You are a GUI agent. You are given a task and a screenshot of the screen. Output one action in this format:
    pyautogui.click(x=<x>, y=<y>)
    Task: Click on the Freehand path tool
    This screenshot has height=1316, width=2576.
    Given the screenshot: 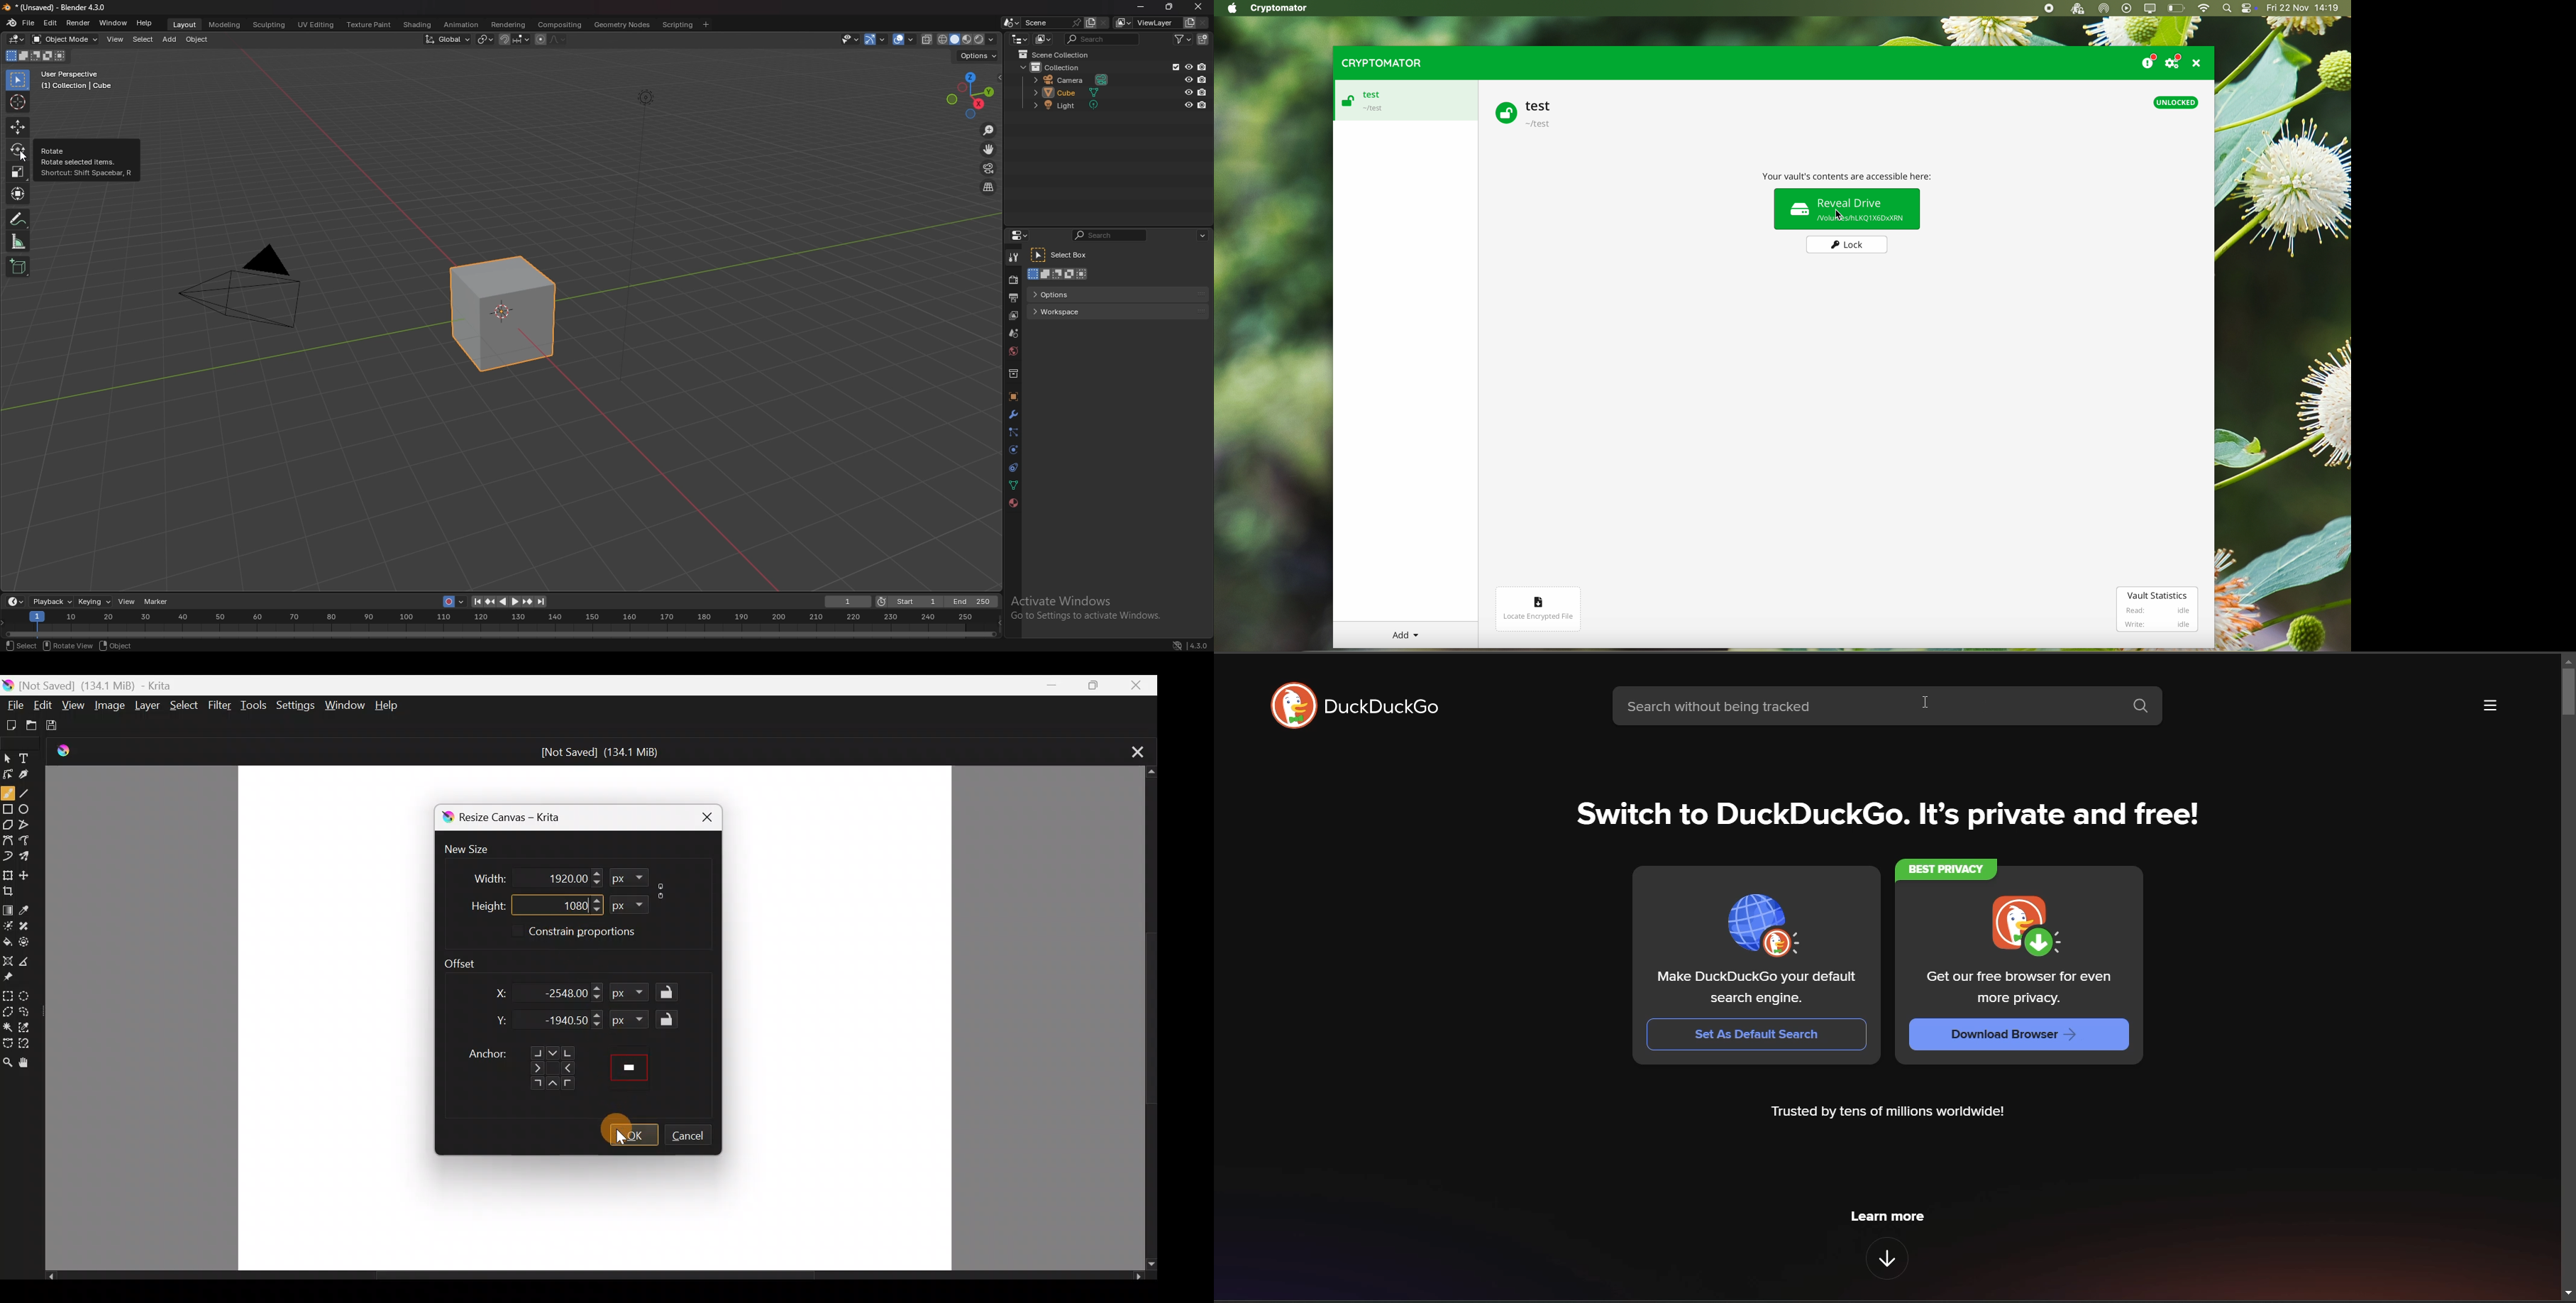 What is the action you would take?
    pyautogui.click(x=28, y=839)
    